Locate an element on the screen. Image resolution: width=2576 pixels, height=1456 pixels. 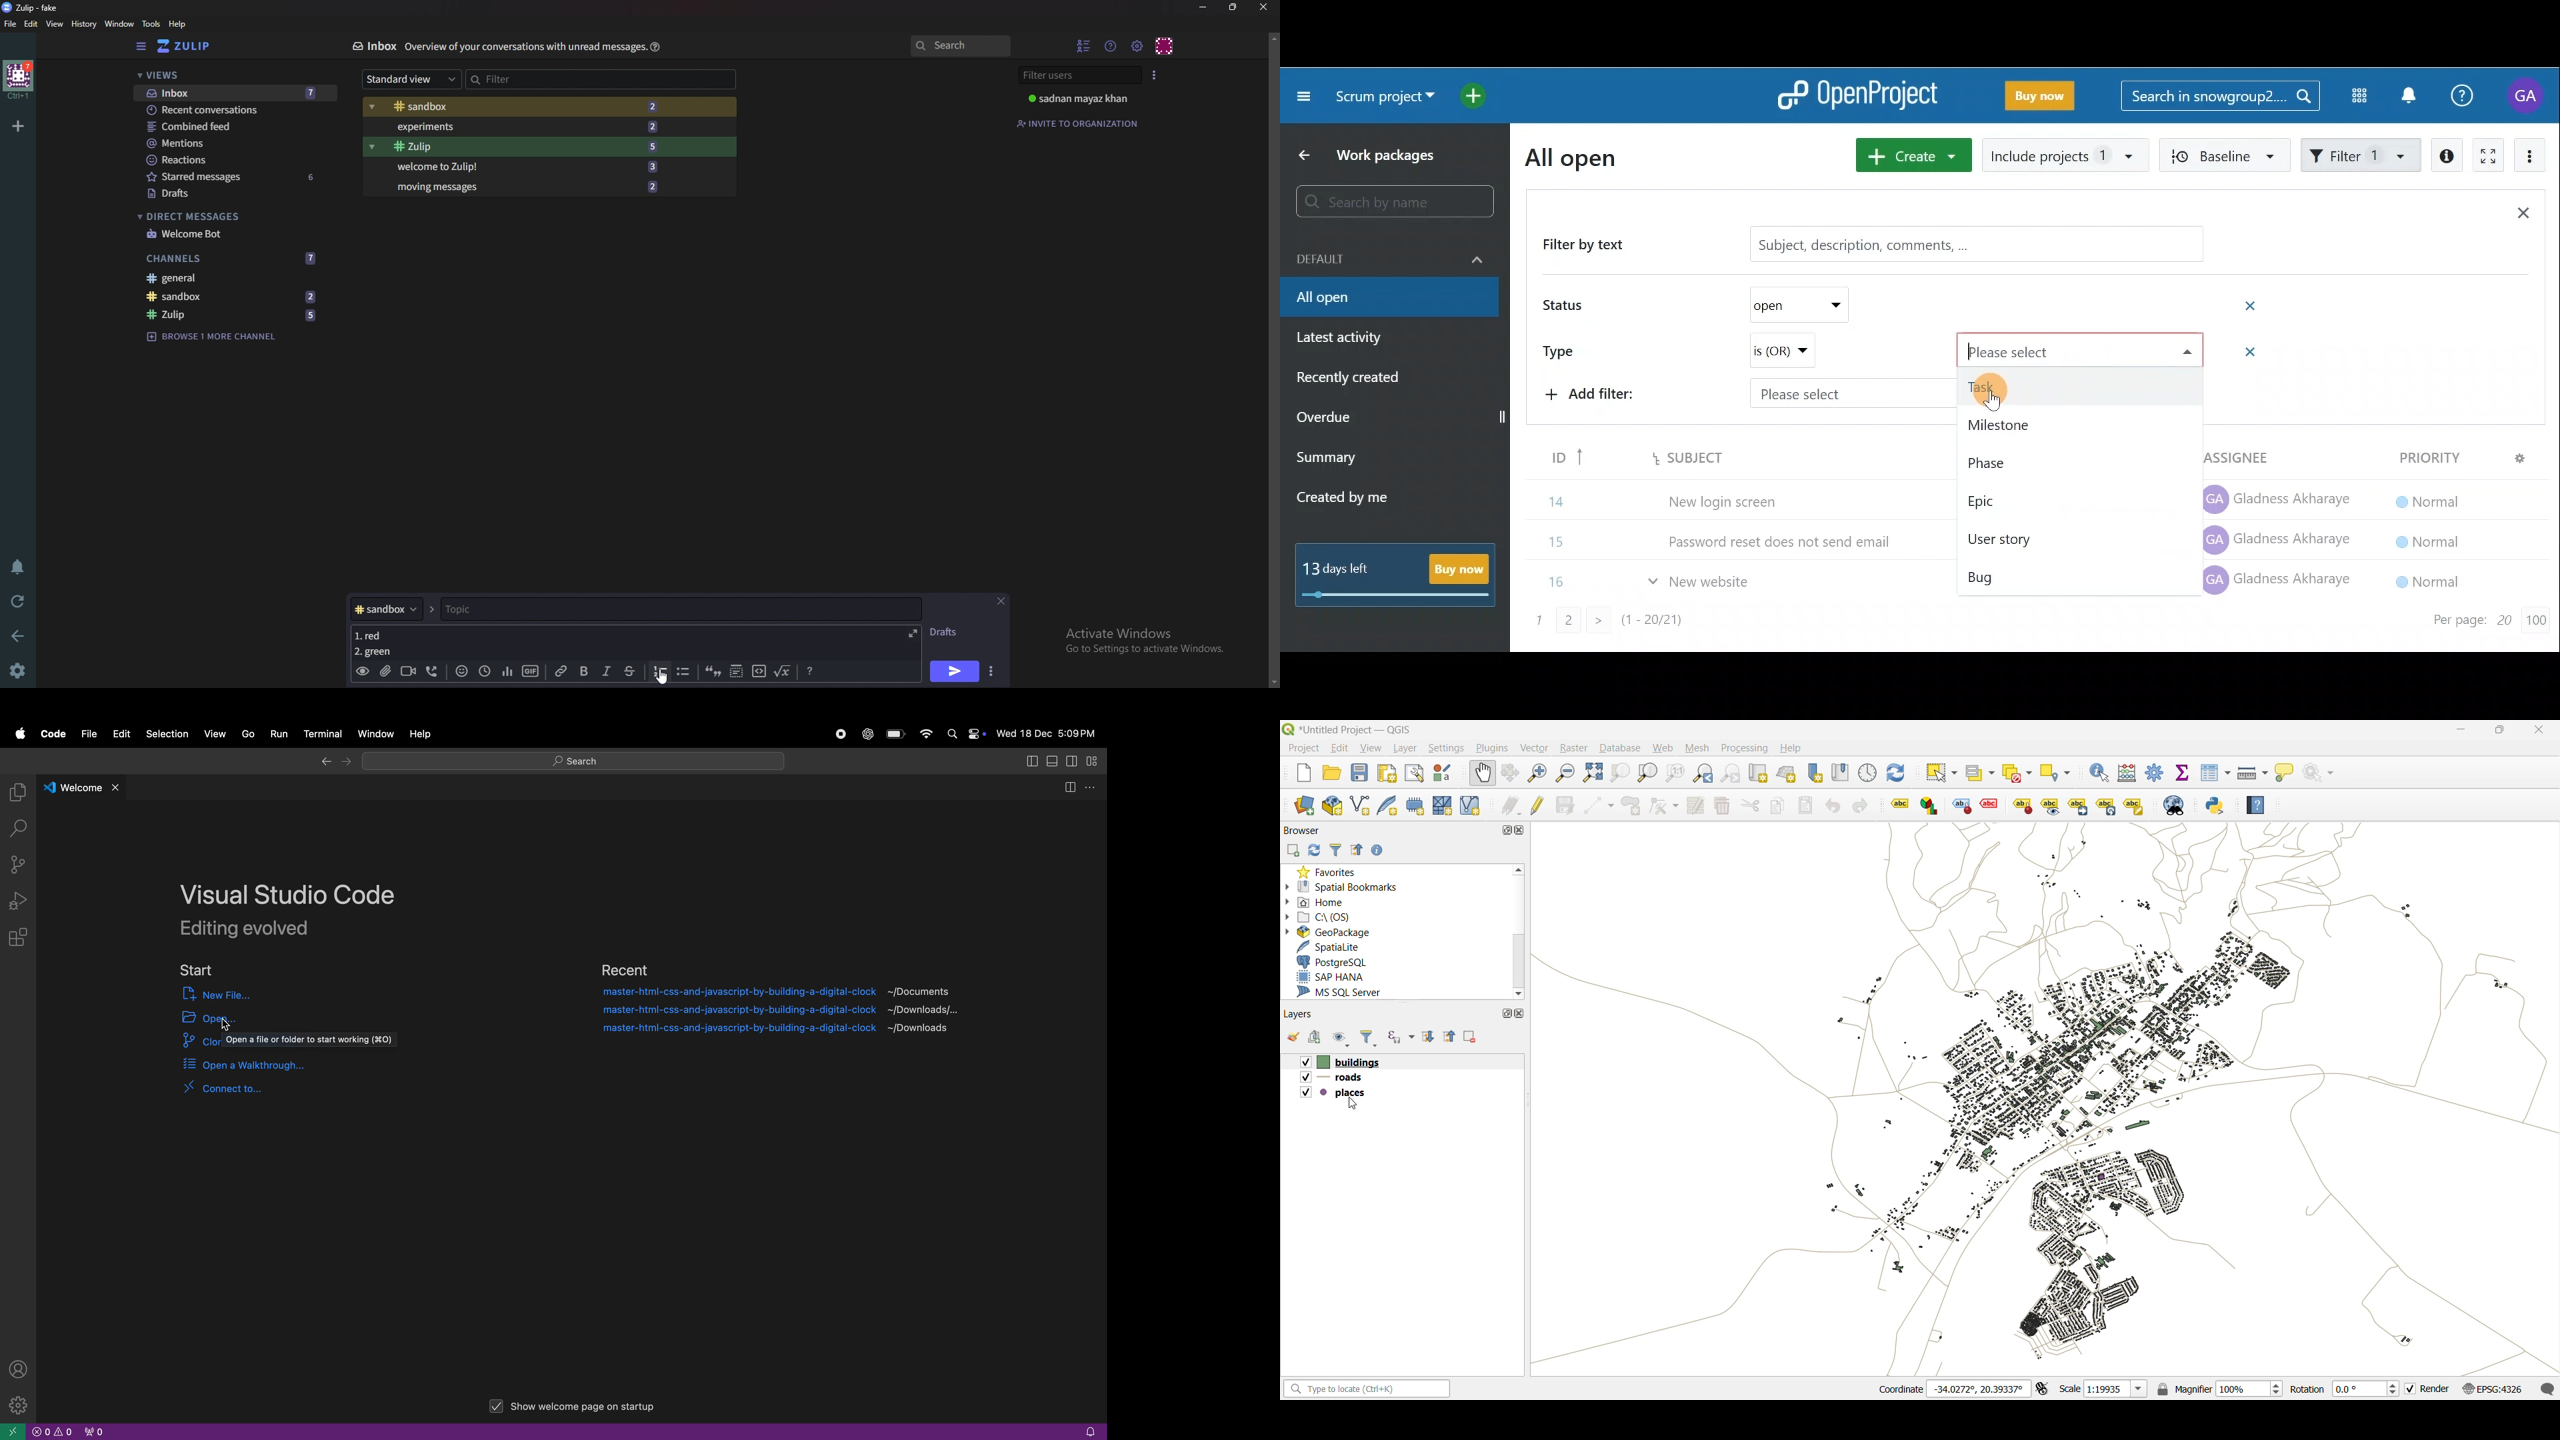
Assignee name is located at coordinates (2281, 541).